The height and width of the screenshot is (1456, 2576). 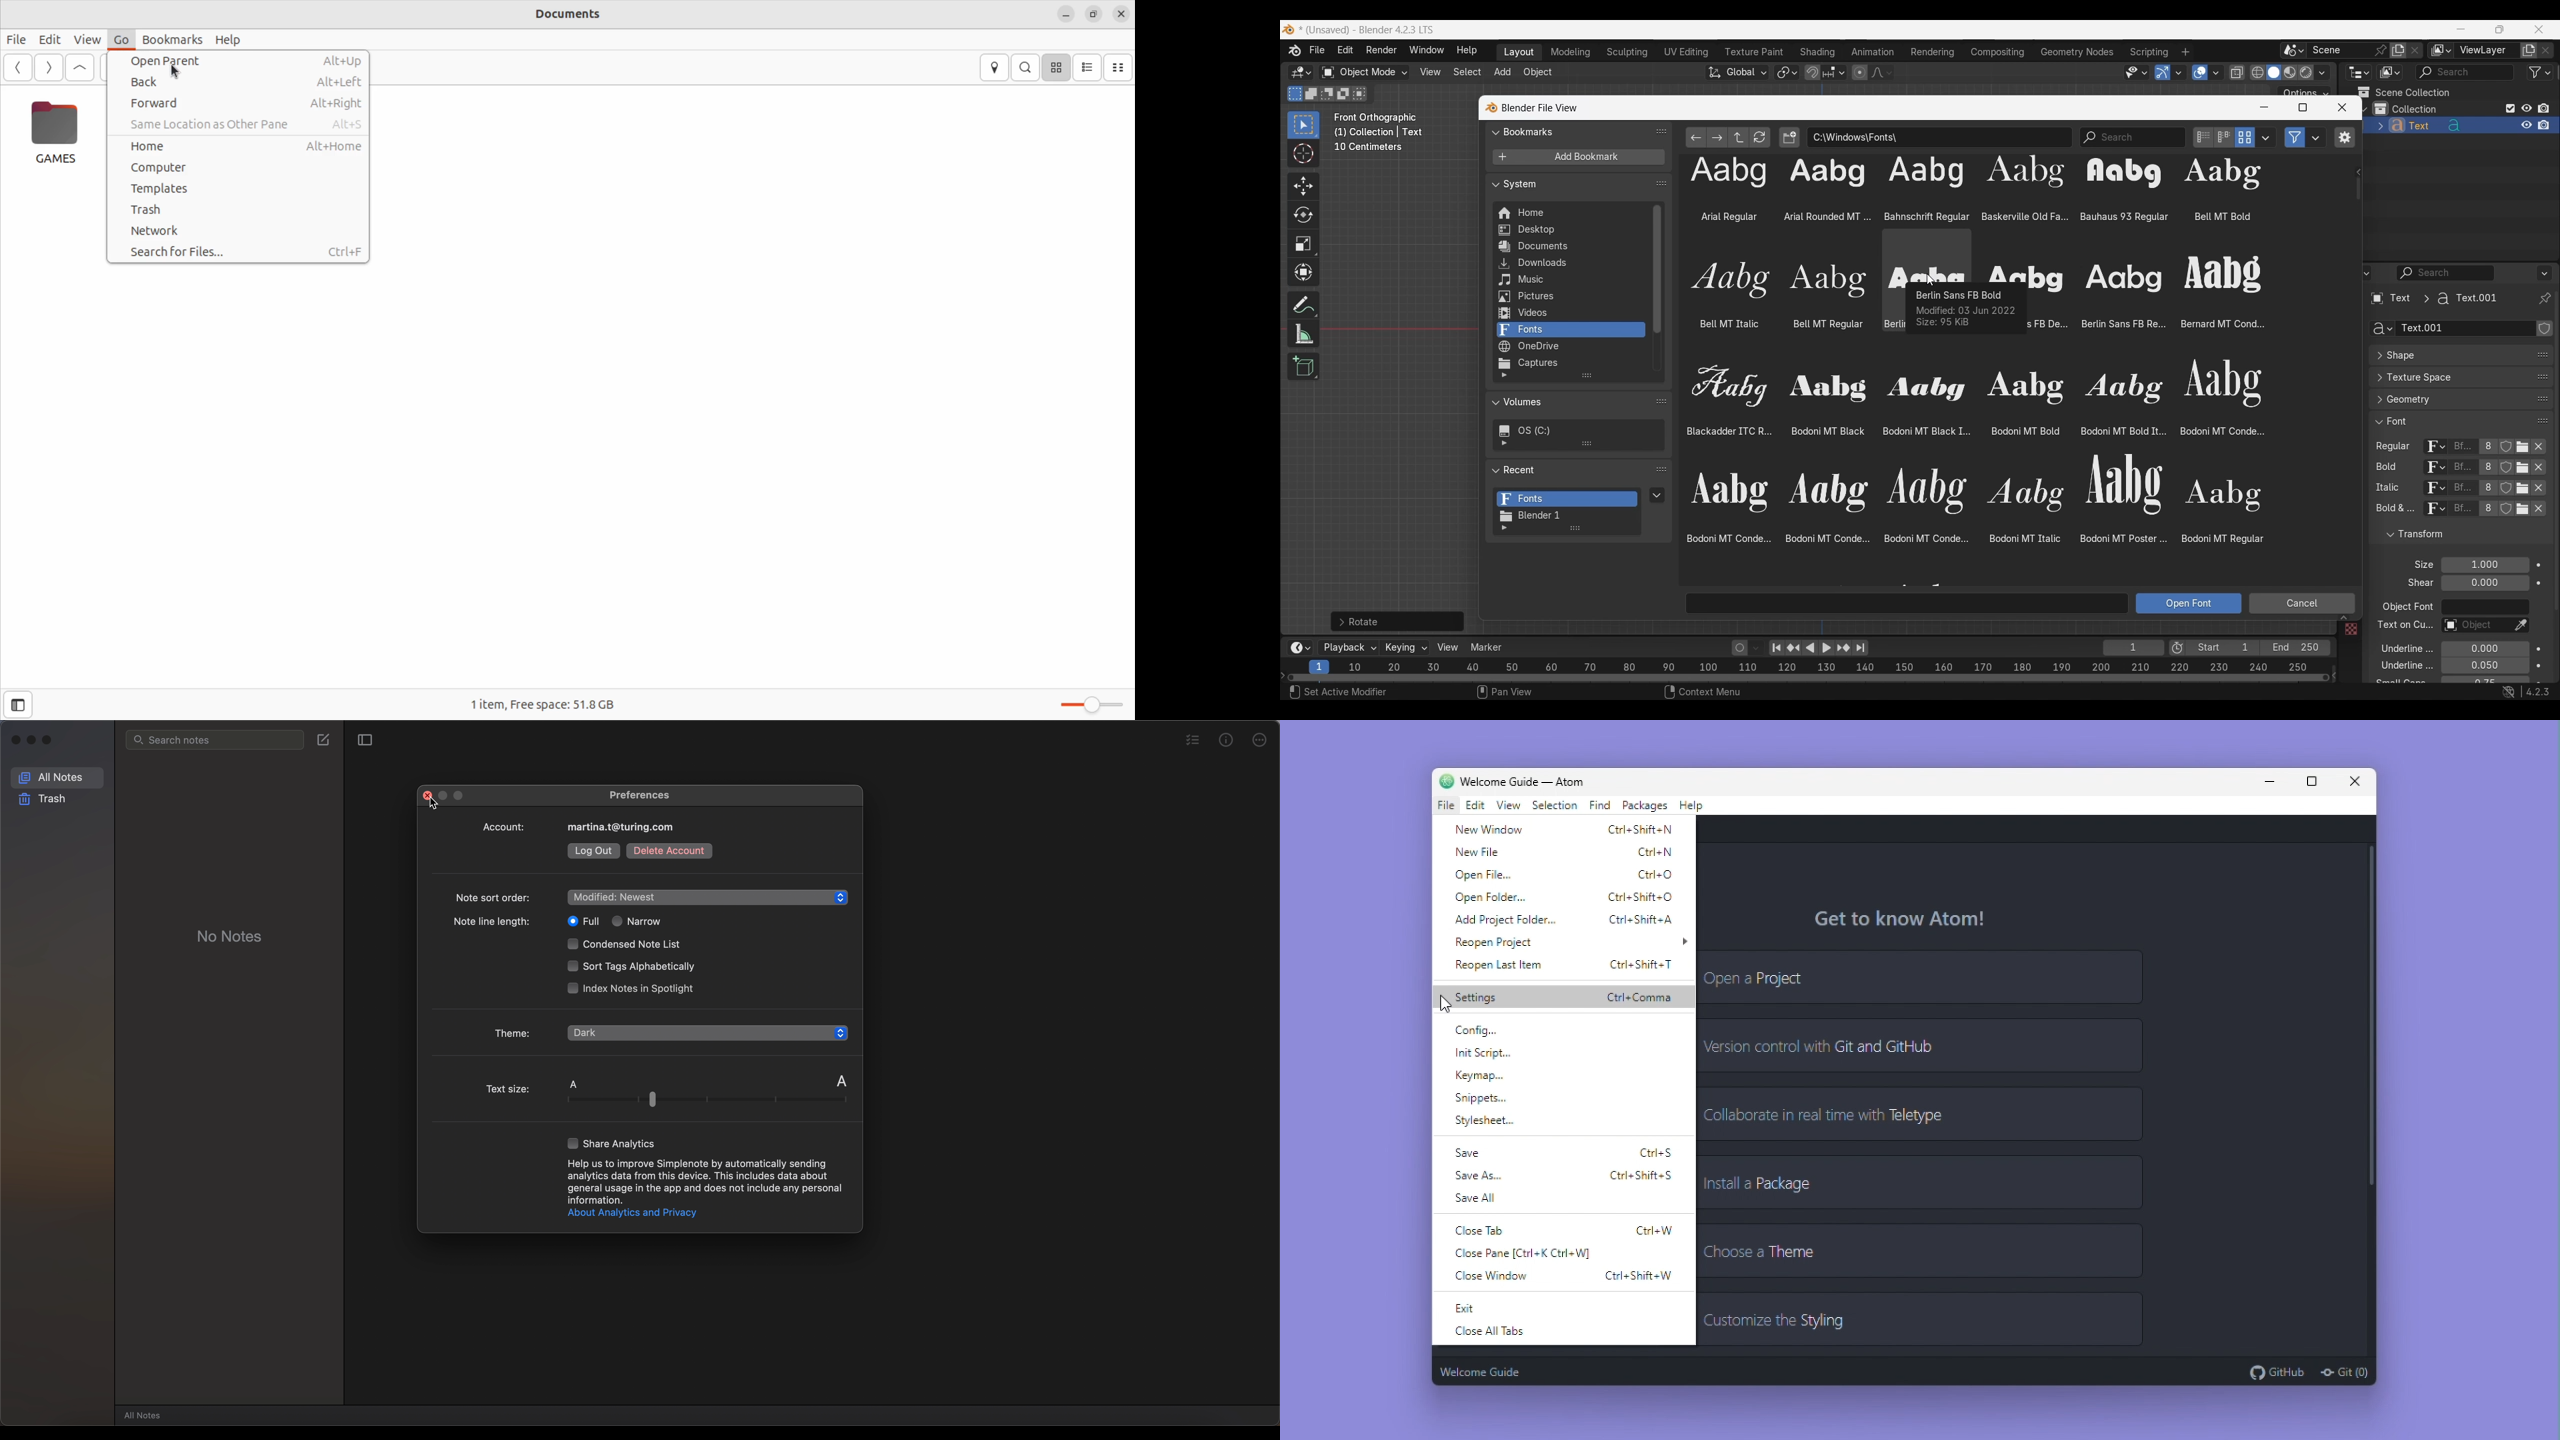 I want to click on documents, so click(x=577, y=16).